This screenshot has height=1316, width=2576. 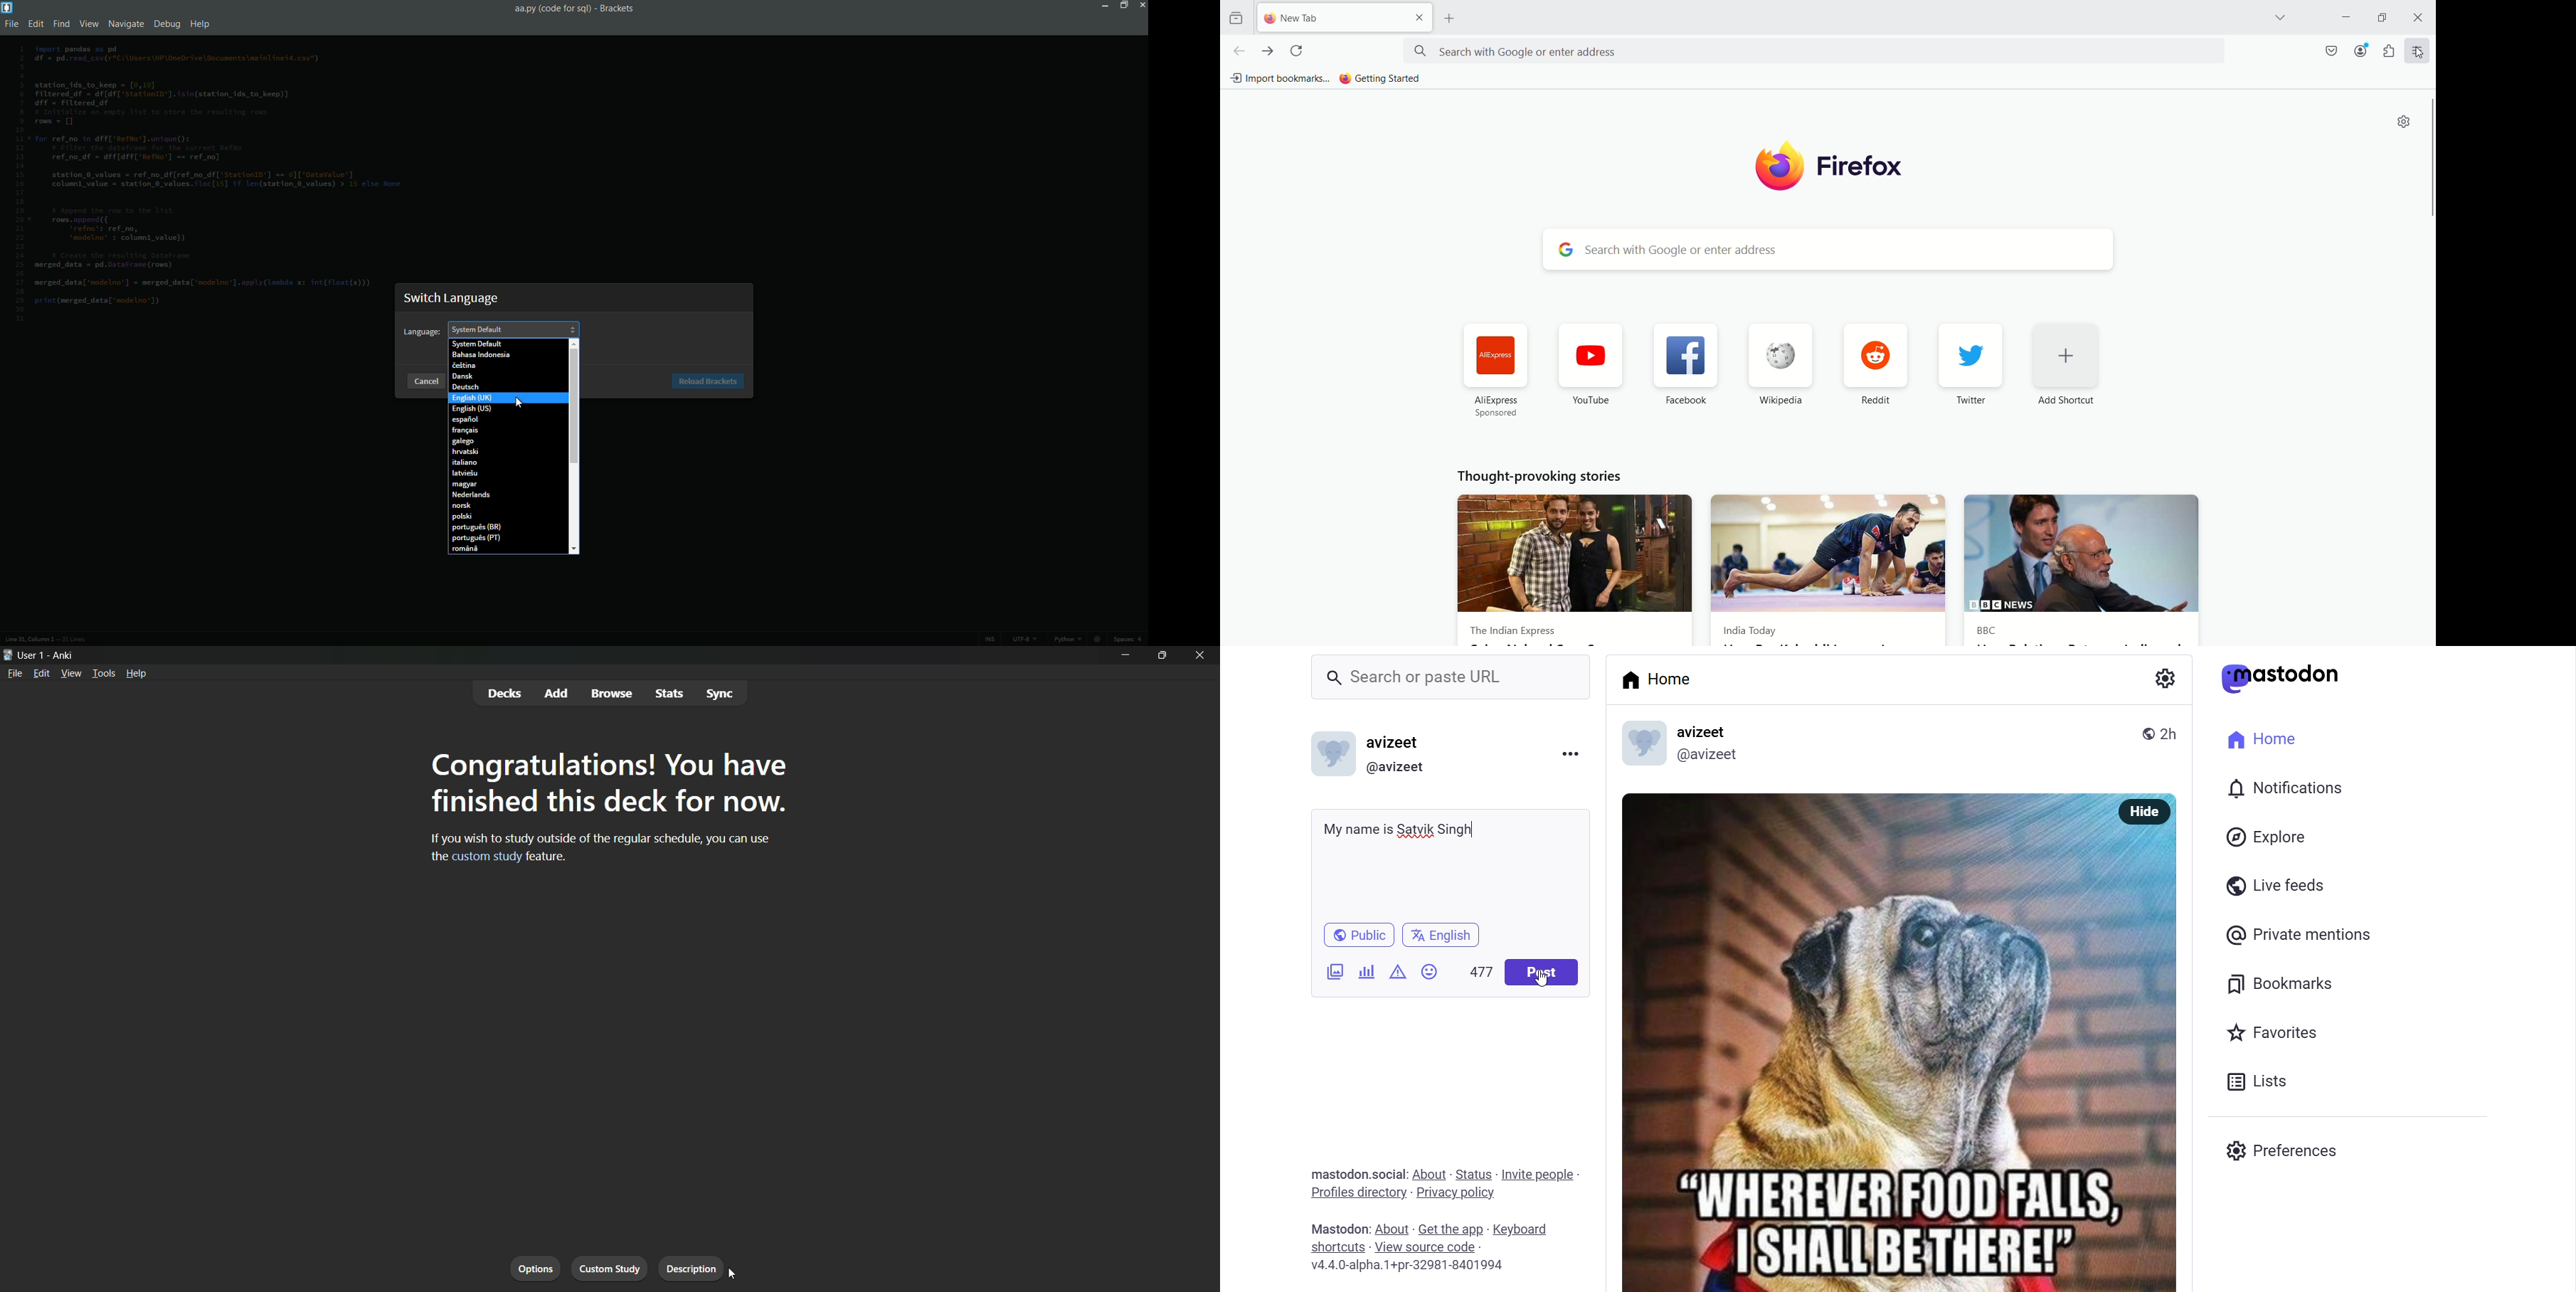 I want to click on “WHEREVER' FOOD FALLS,7 | SHALLI BE THERE!, so click(x=1888, y=1059).